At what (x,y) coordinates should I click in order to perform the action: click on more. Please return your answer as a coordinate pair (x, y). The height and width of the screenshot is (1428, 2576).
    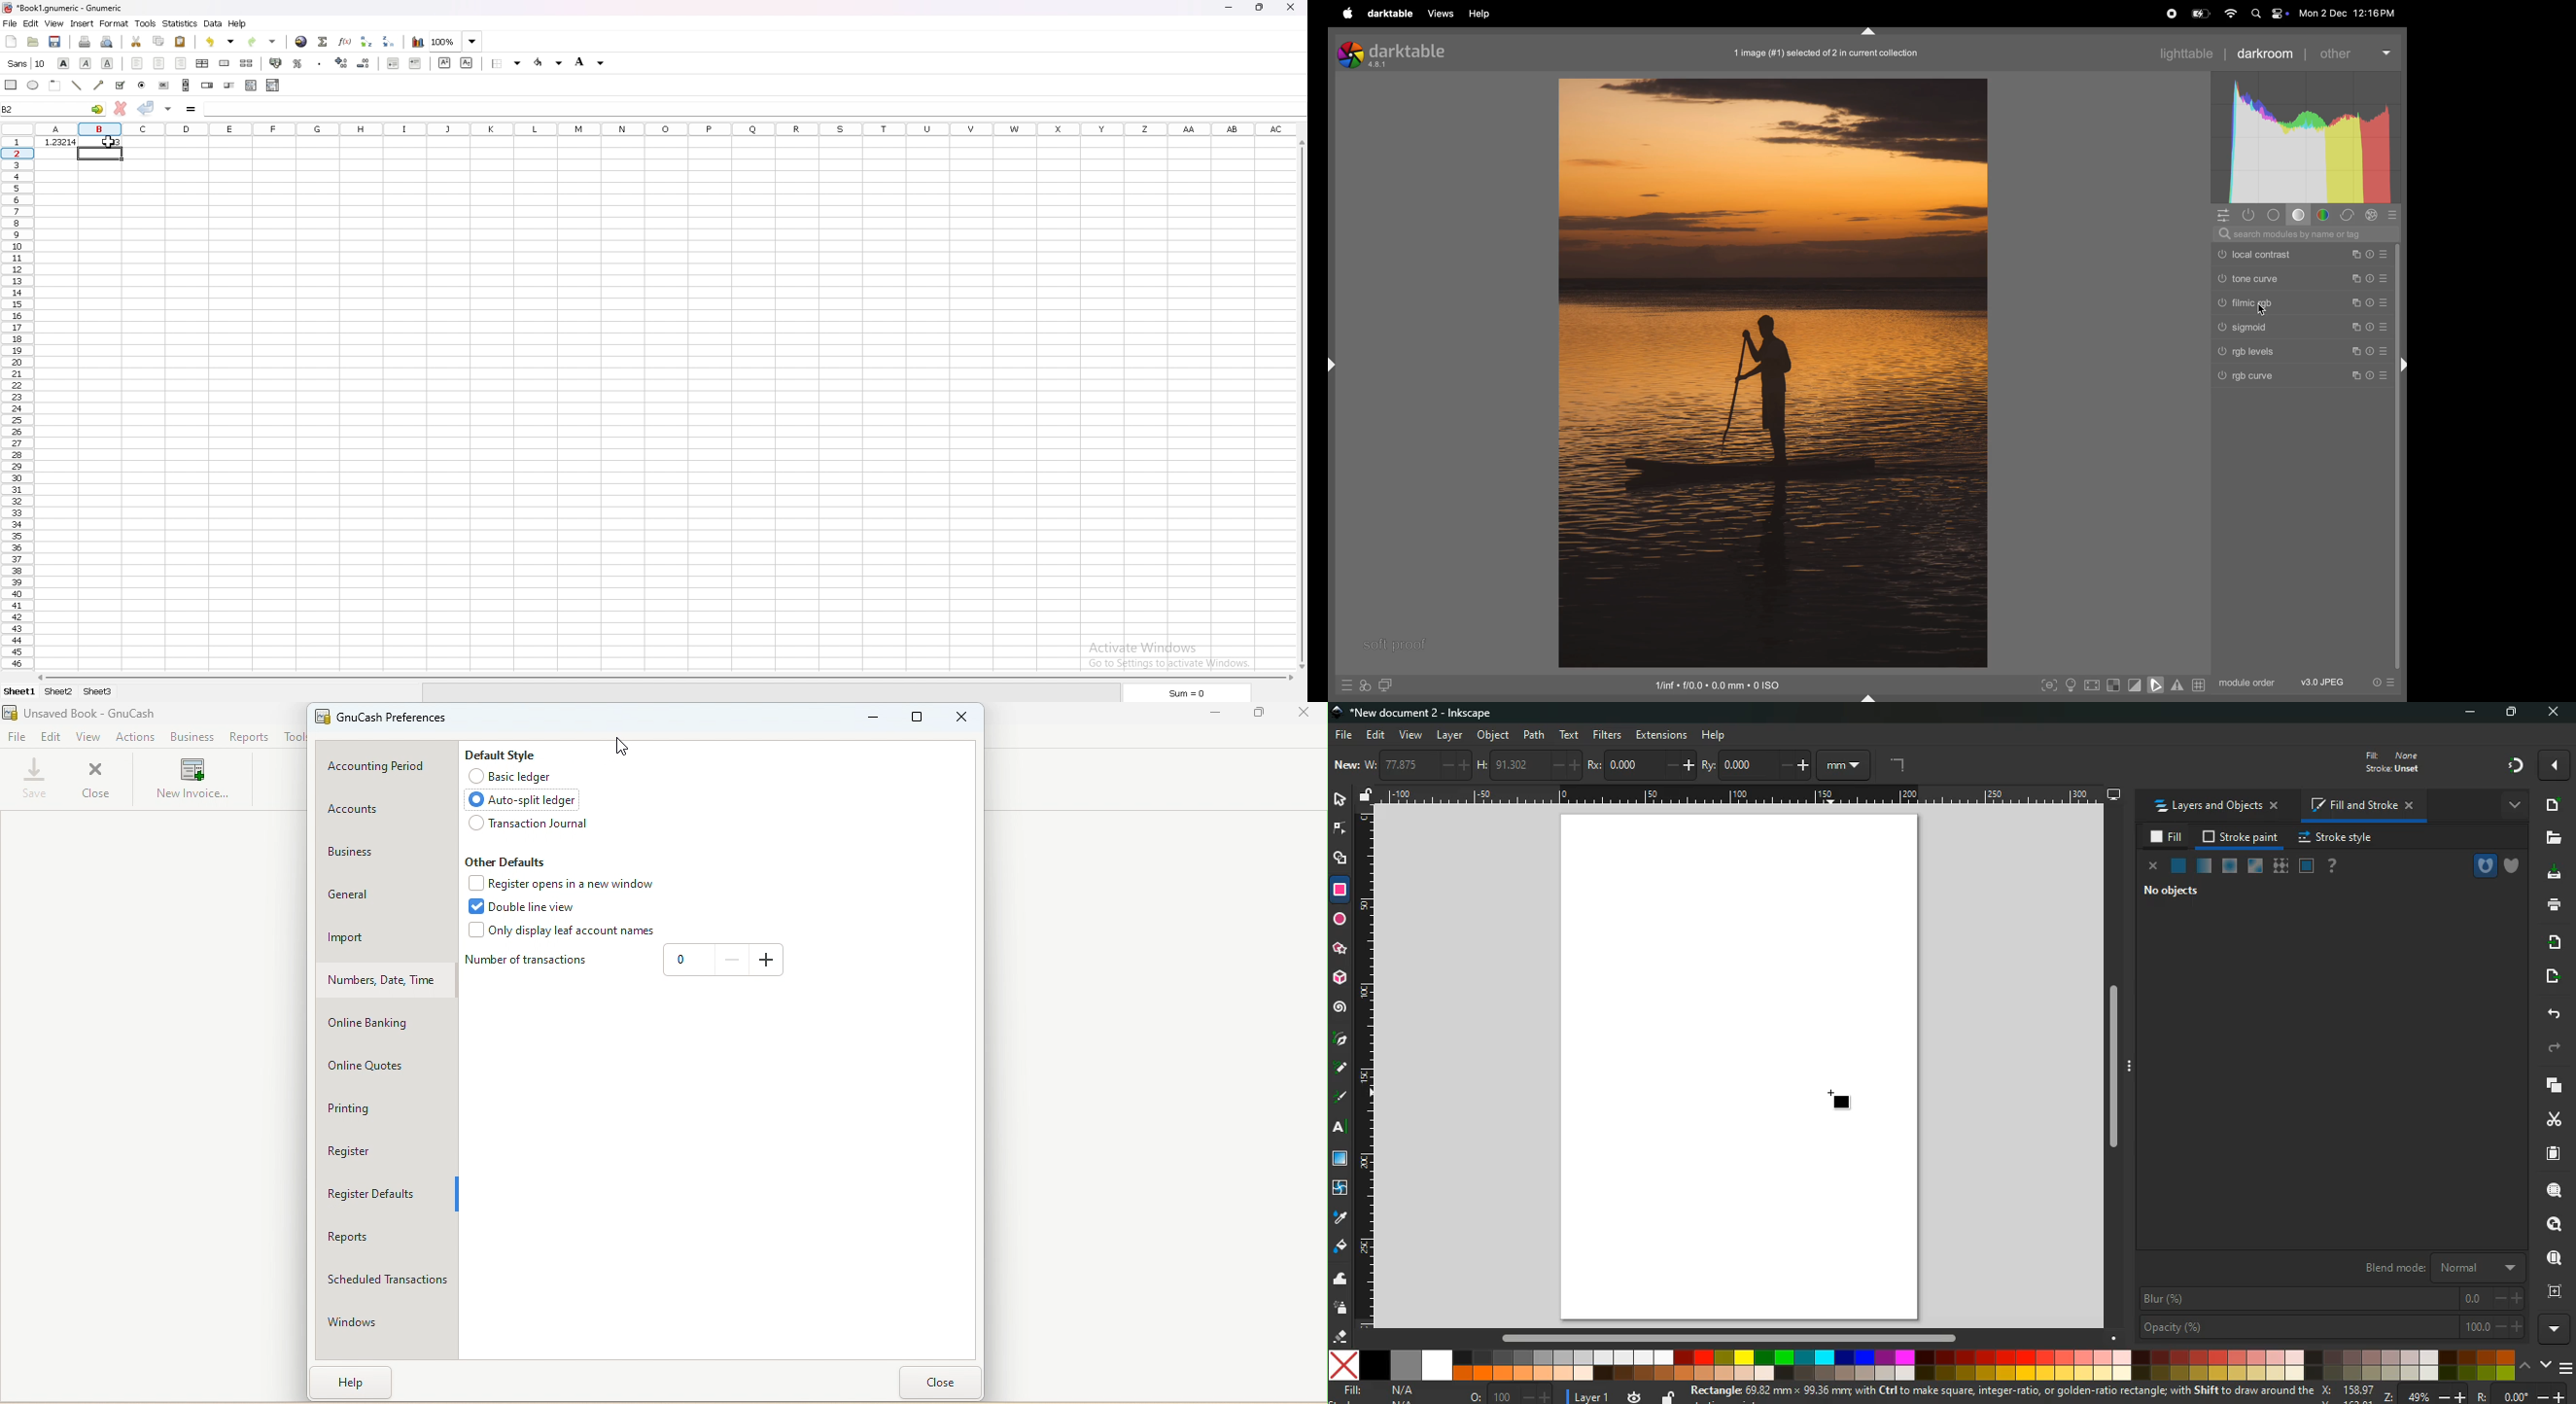
    Looking at the image, I should click on (2556, 765).